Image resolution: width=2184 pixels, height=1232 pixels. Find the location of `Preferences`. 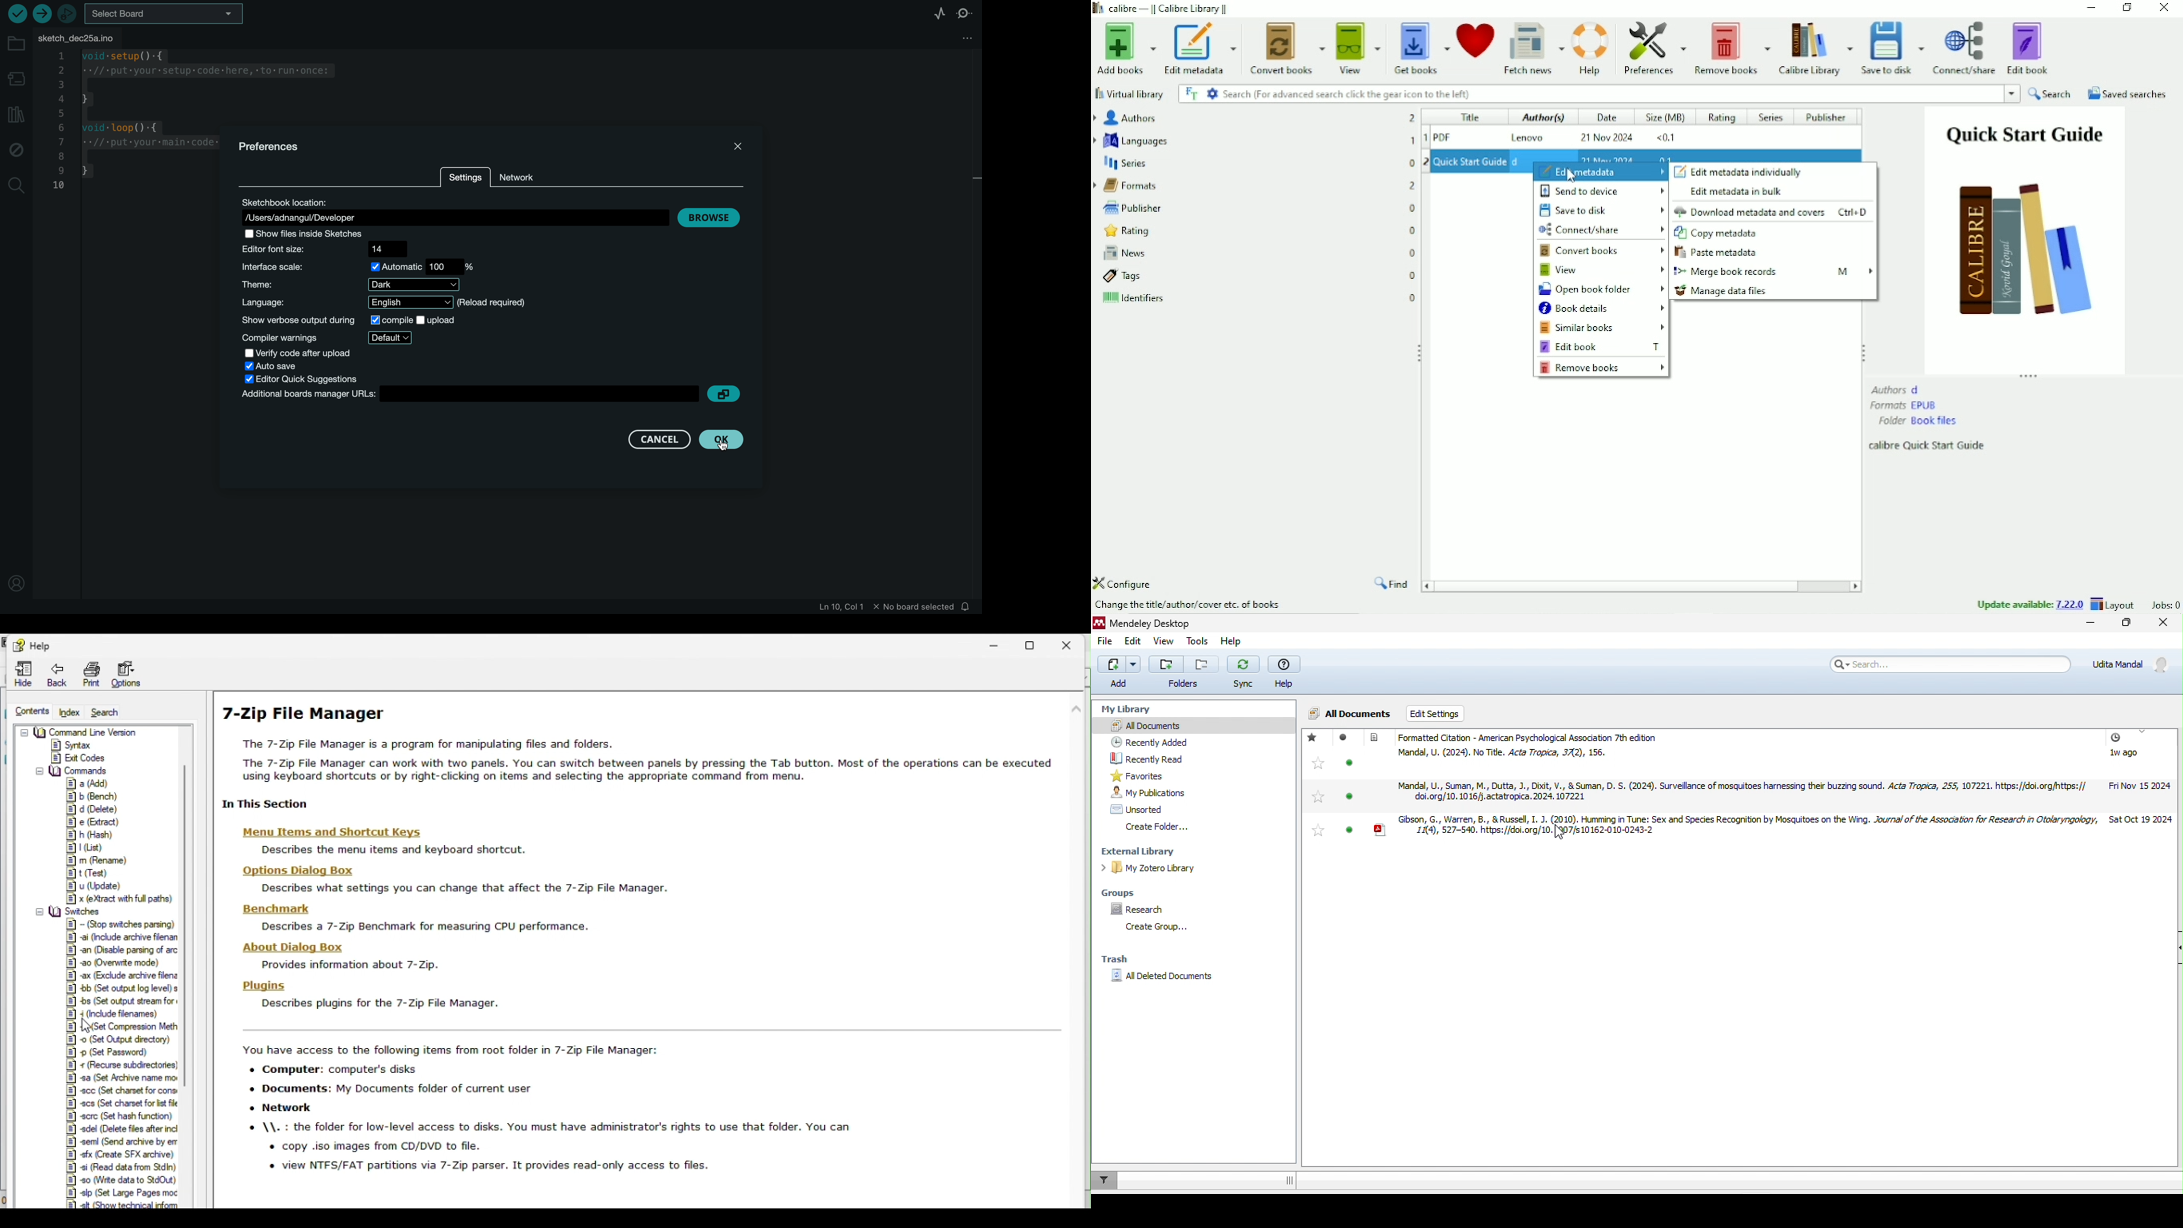

Preferences is located at coordinates (1654, 48).